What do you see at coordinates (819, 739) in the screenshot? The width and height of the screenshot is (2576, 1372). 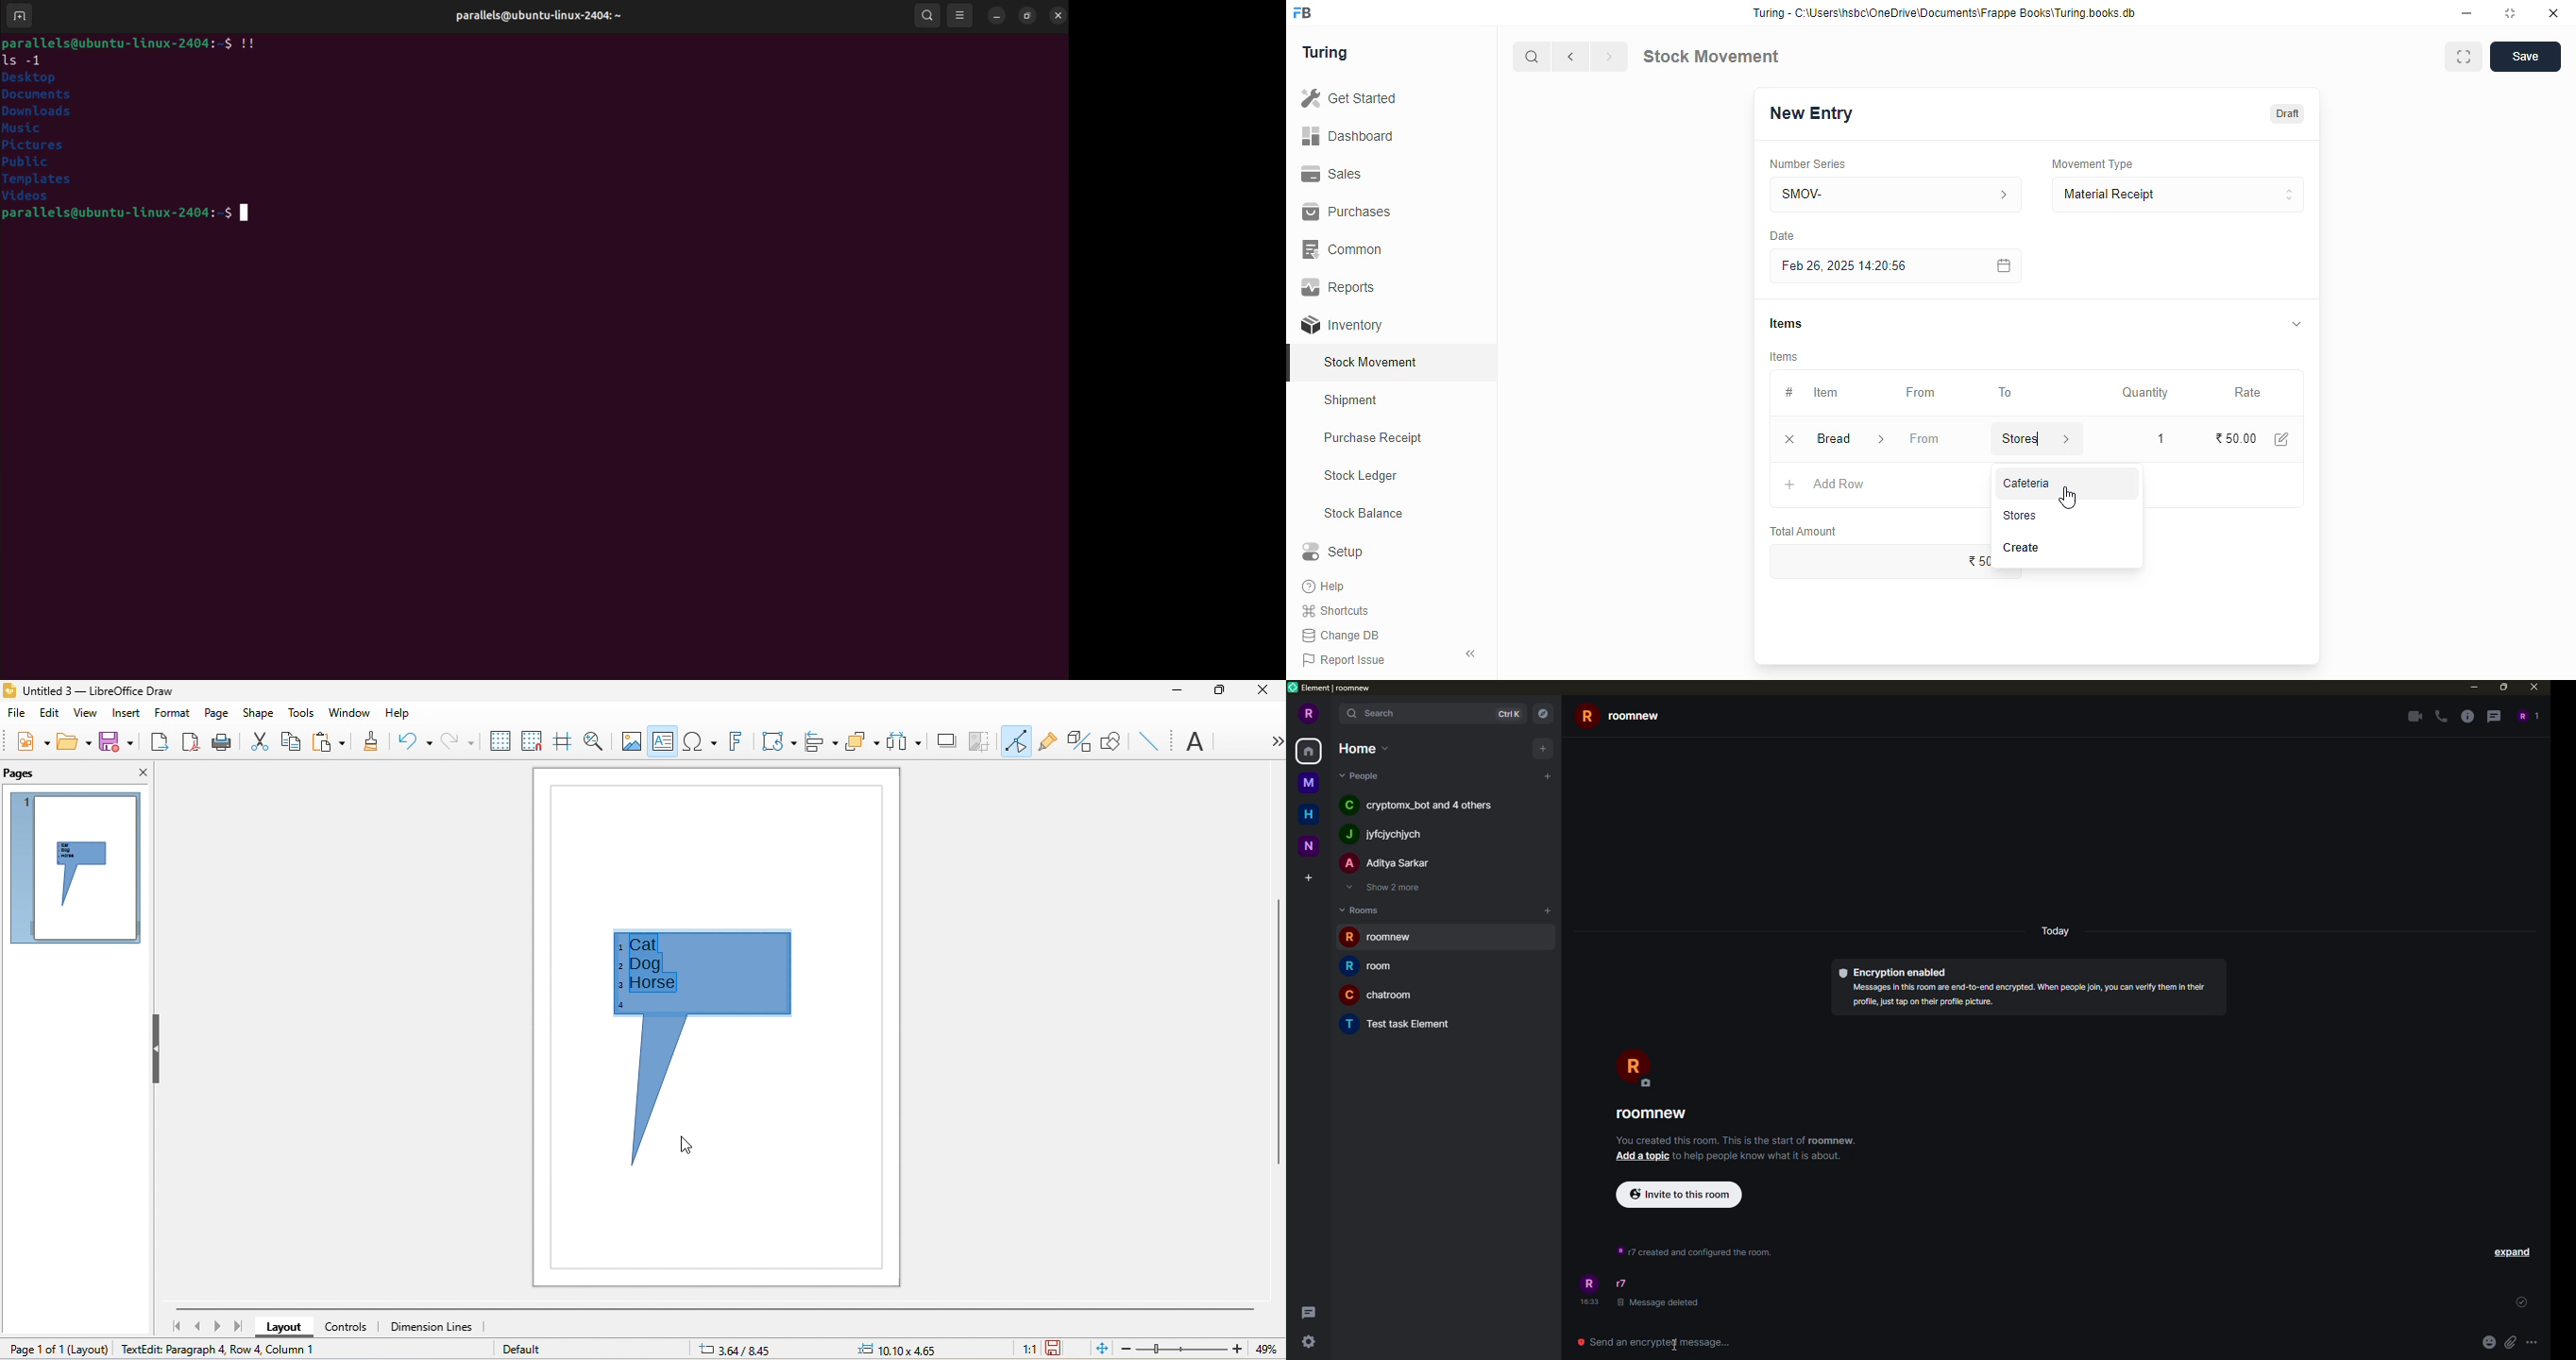 I see `align object` at bounding box center [819, 739].